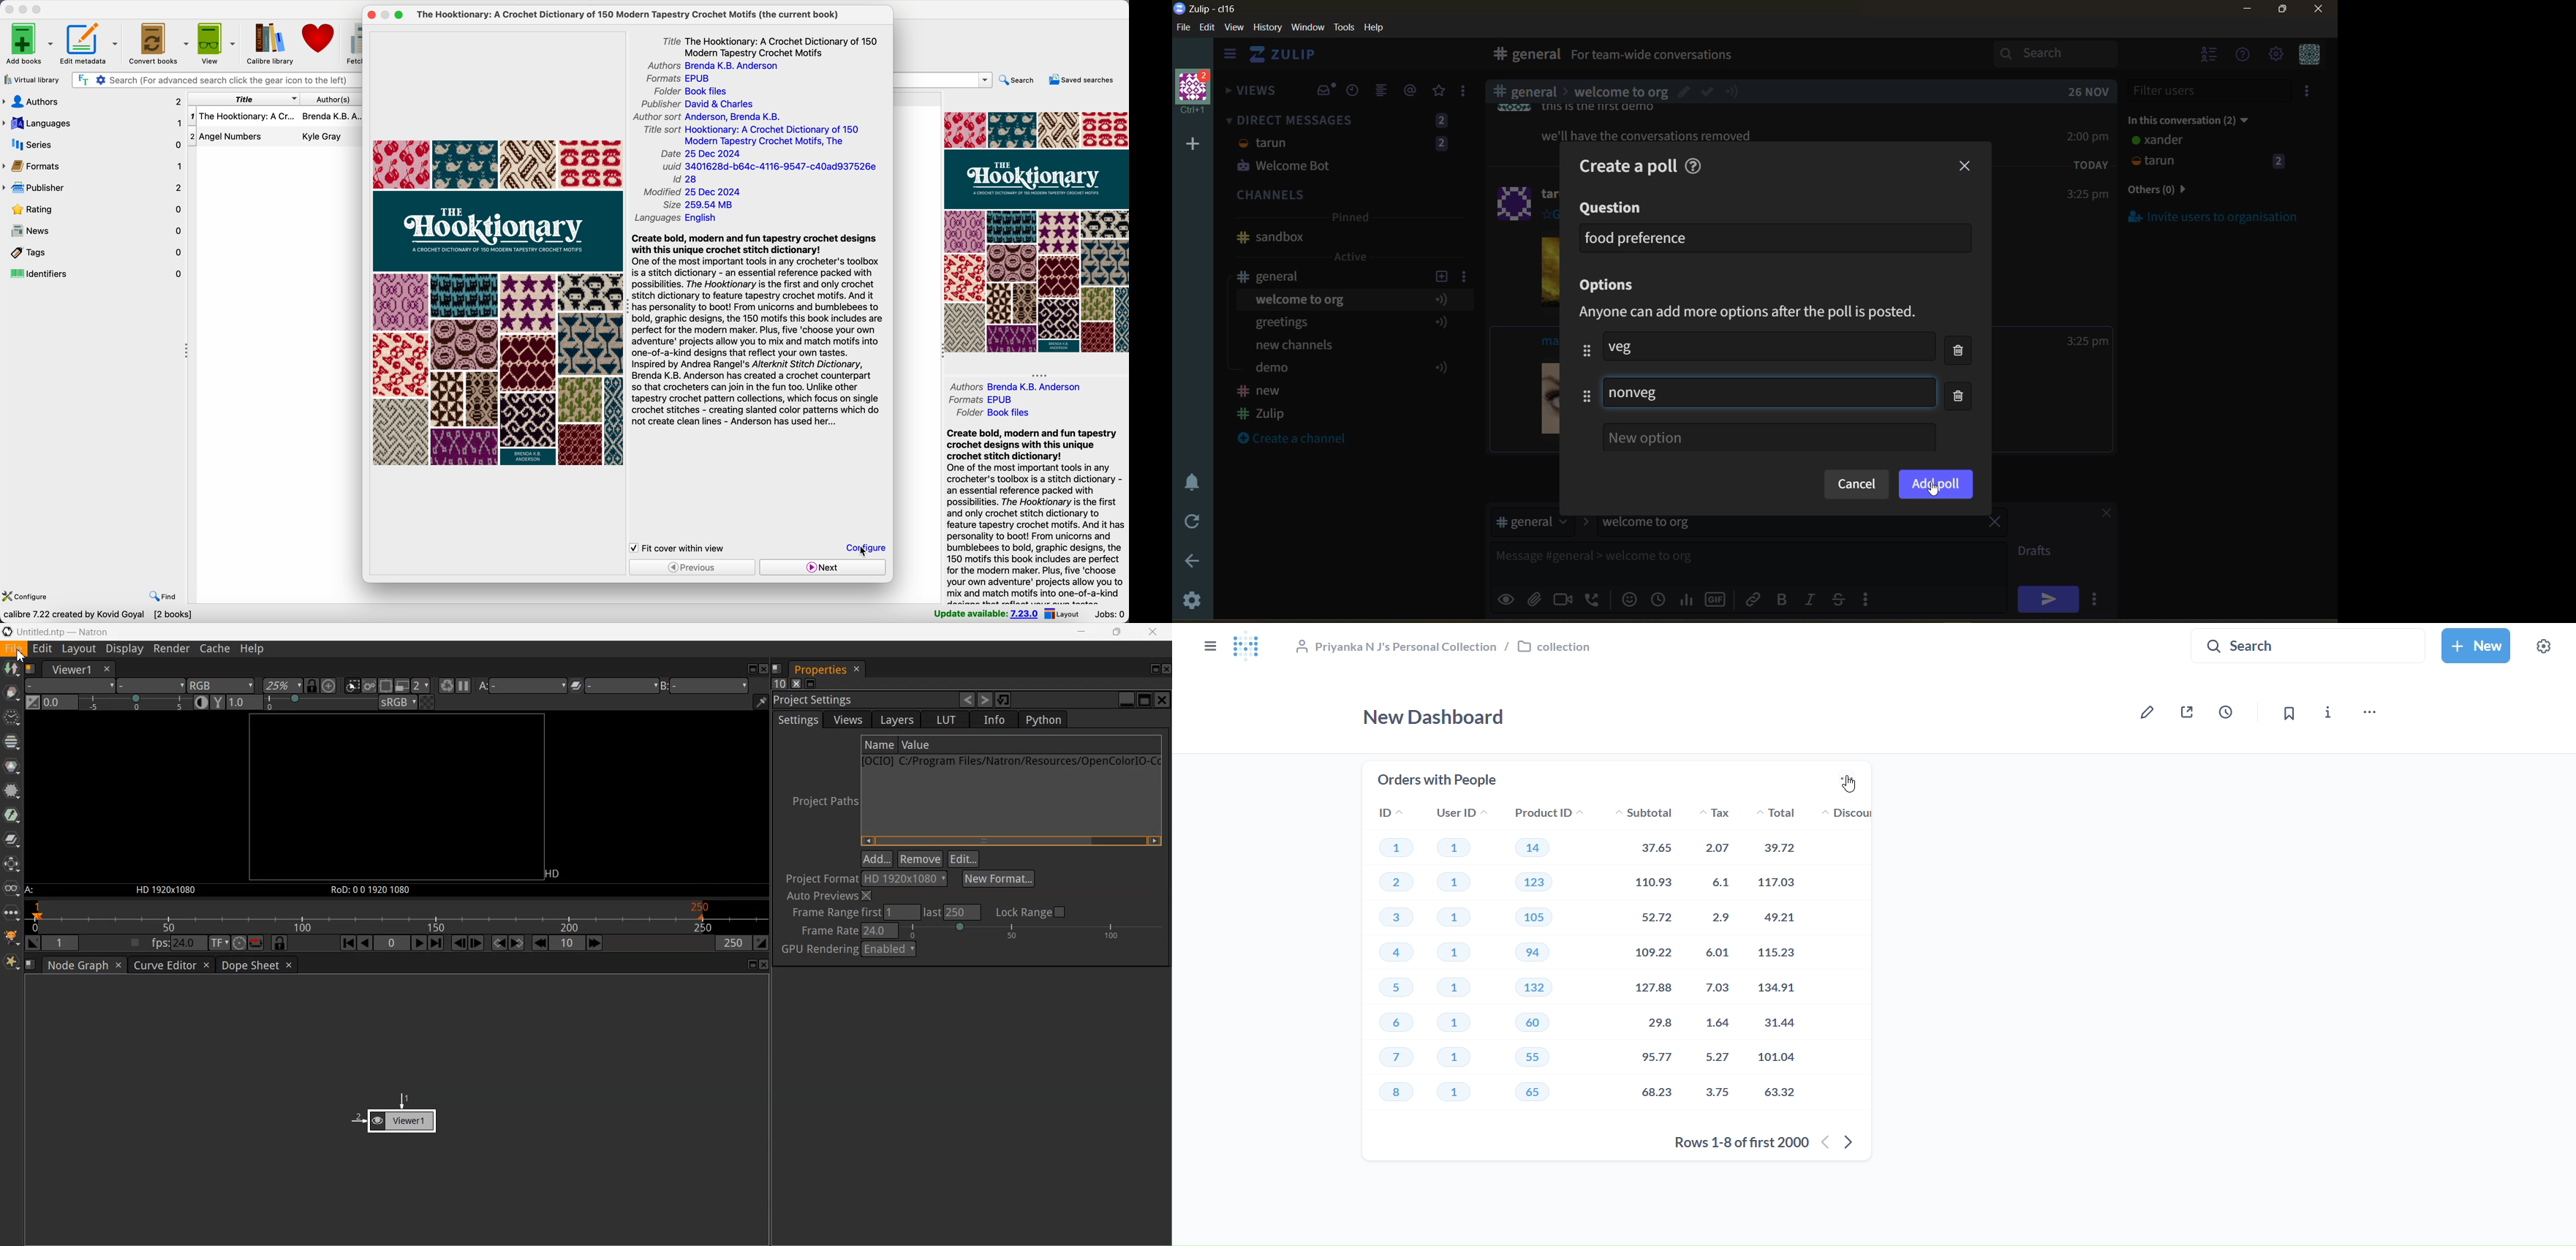  Describe the element at coordinates (2331, 324) in the screenshot. I see `Scroll bar` at that location.